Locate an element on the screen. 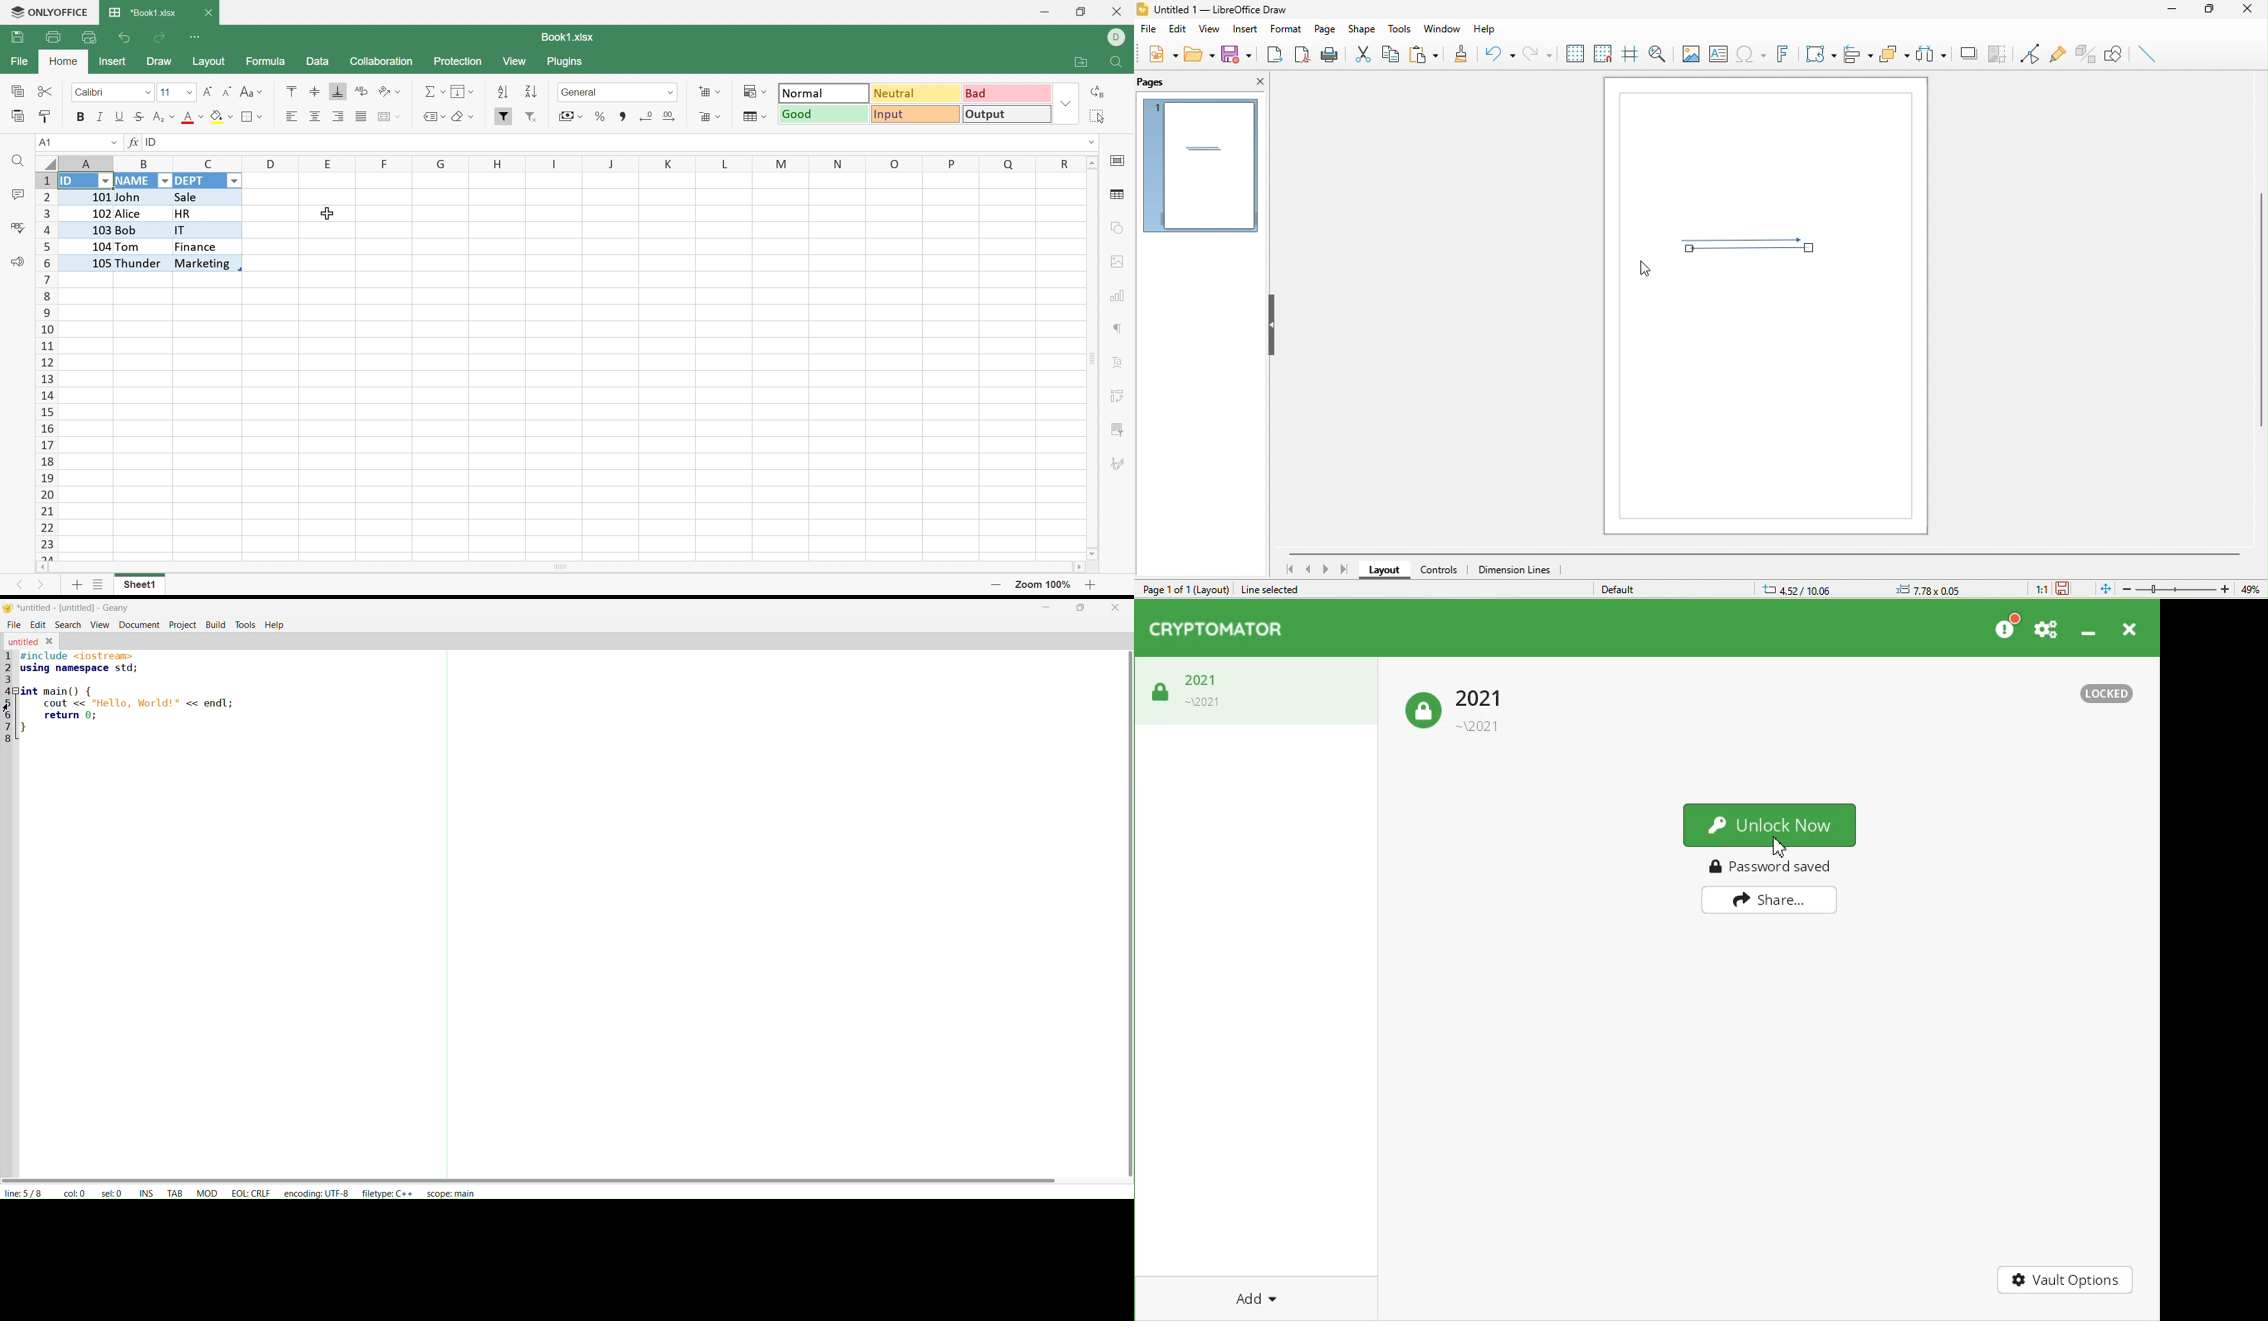 The height and width of the screenshot is (1344, 2268). first page is located at coordinates (1288, 569).